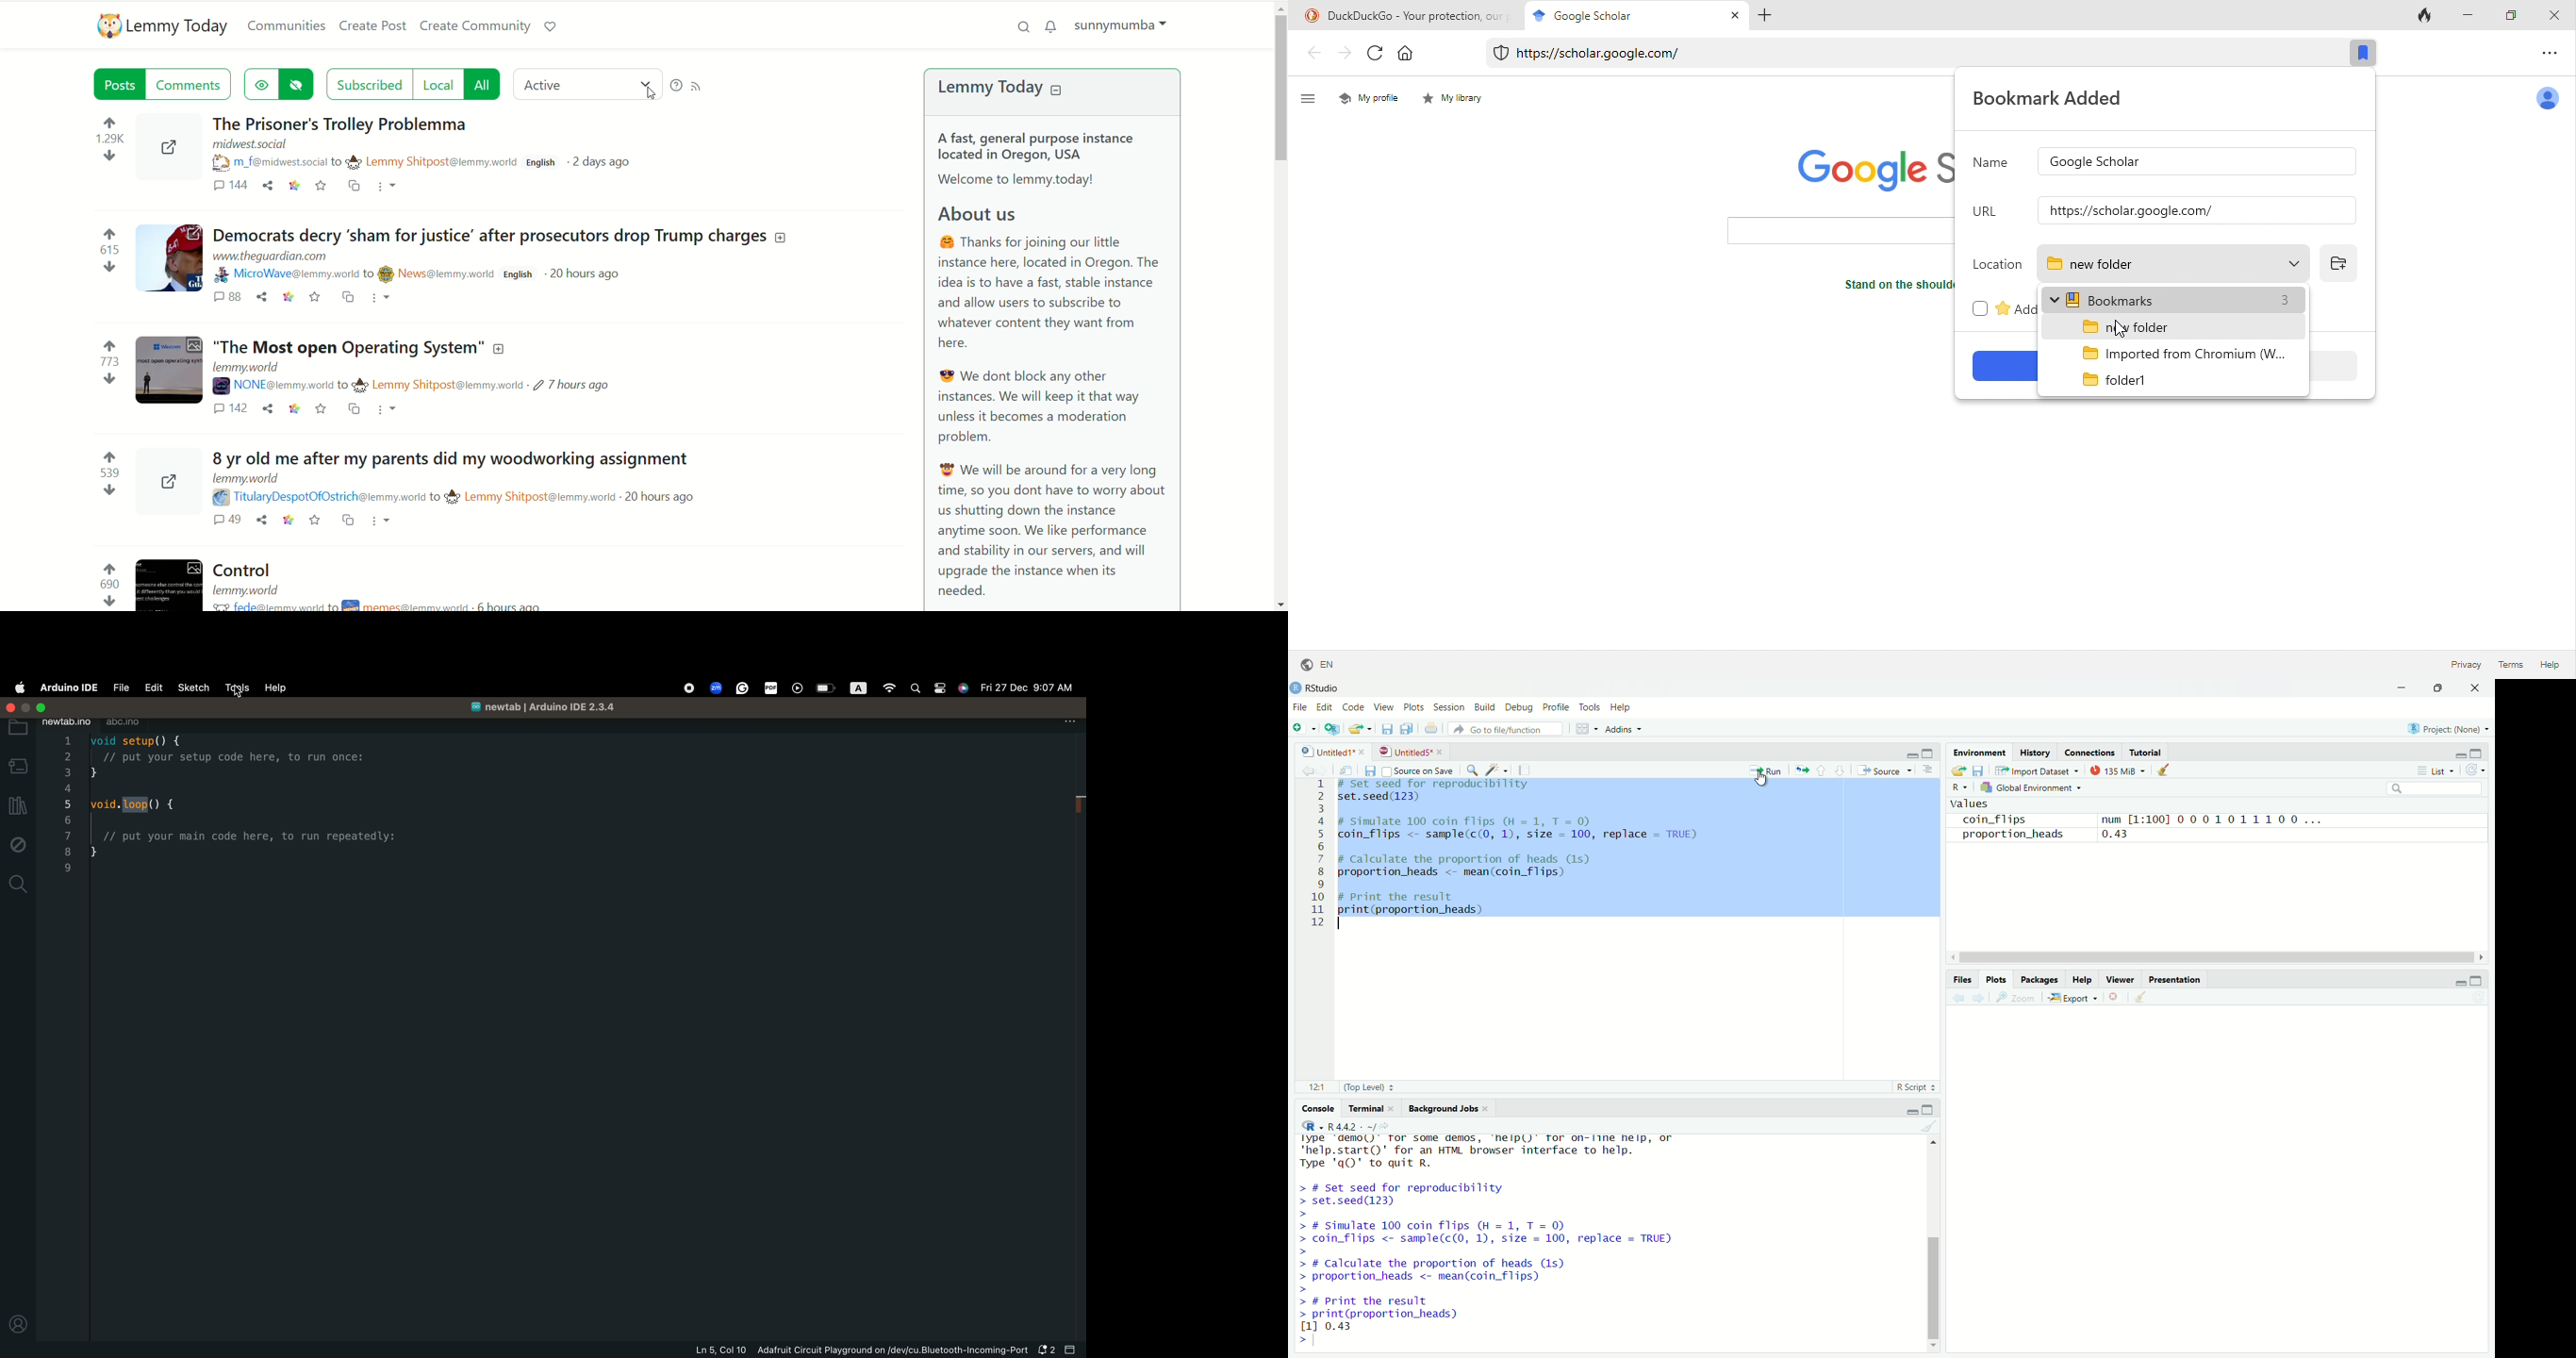  What do you see at coordinates (1355, 1127) in the screenshot?
I see `R 4.4.2 . ~/` at bounding box center [1355, 1127].